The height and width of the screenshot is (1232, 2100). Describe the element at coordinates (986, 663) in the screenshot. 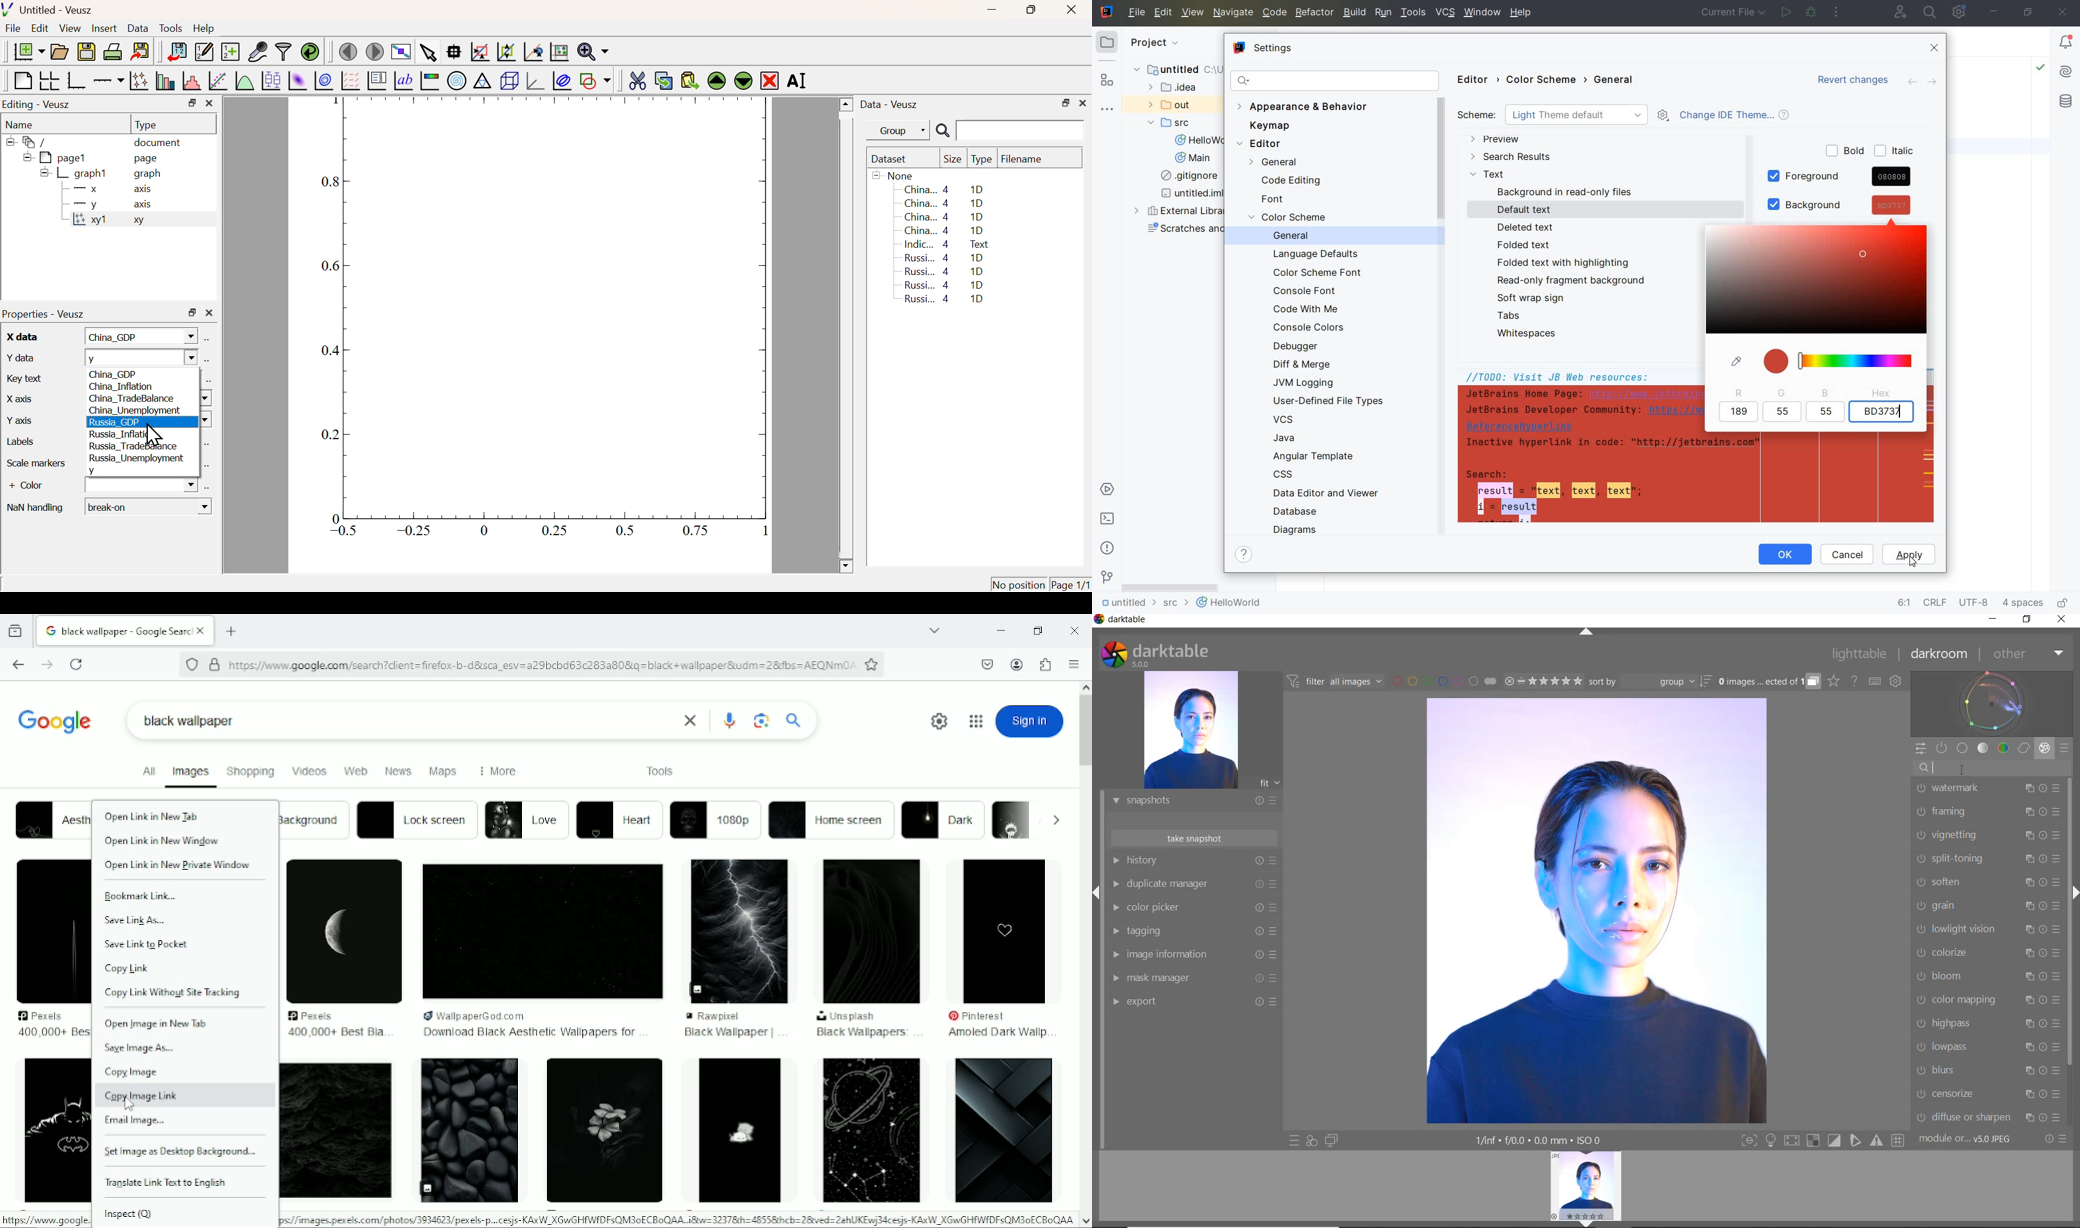

I see `save to pocket` at that location.